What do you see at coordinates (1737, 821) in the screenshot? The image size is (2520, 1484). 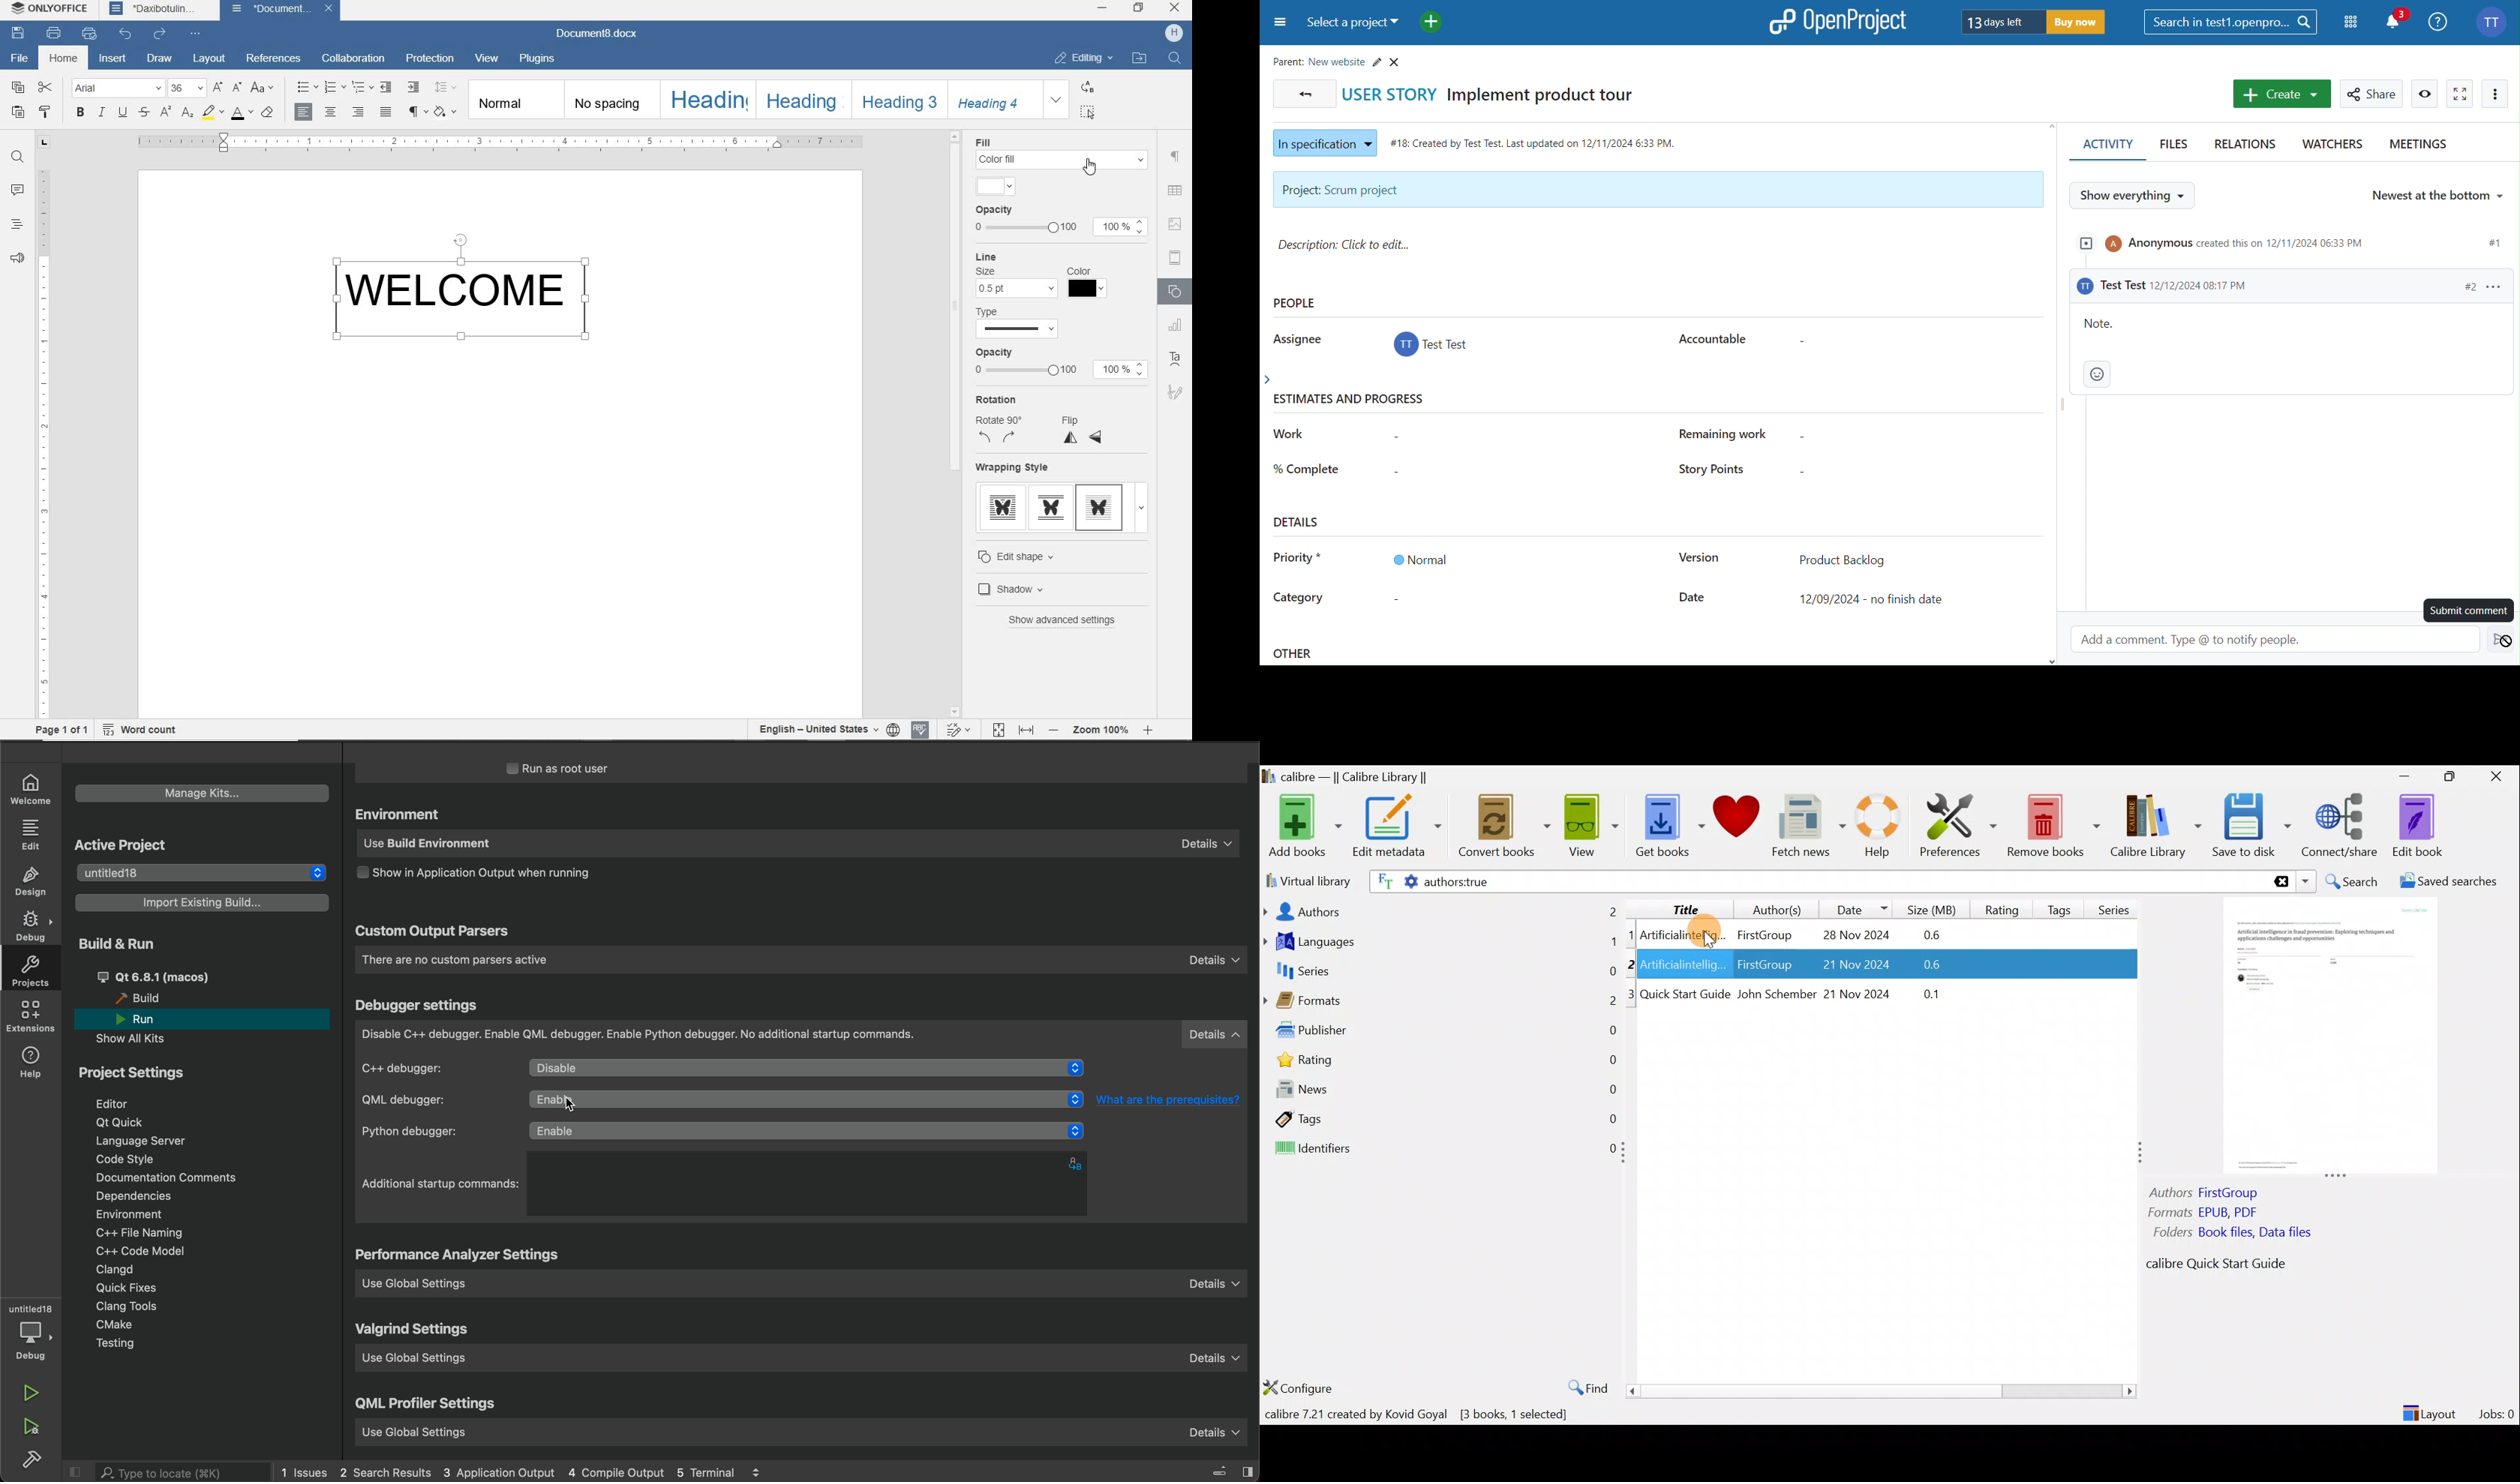 I see `Donate` at bounding box center [1737, 821].